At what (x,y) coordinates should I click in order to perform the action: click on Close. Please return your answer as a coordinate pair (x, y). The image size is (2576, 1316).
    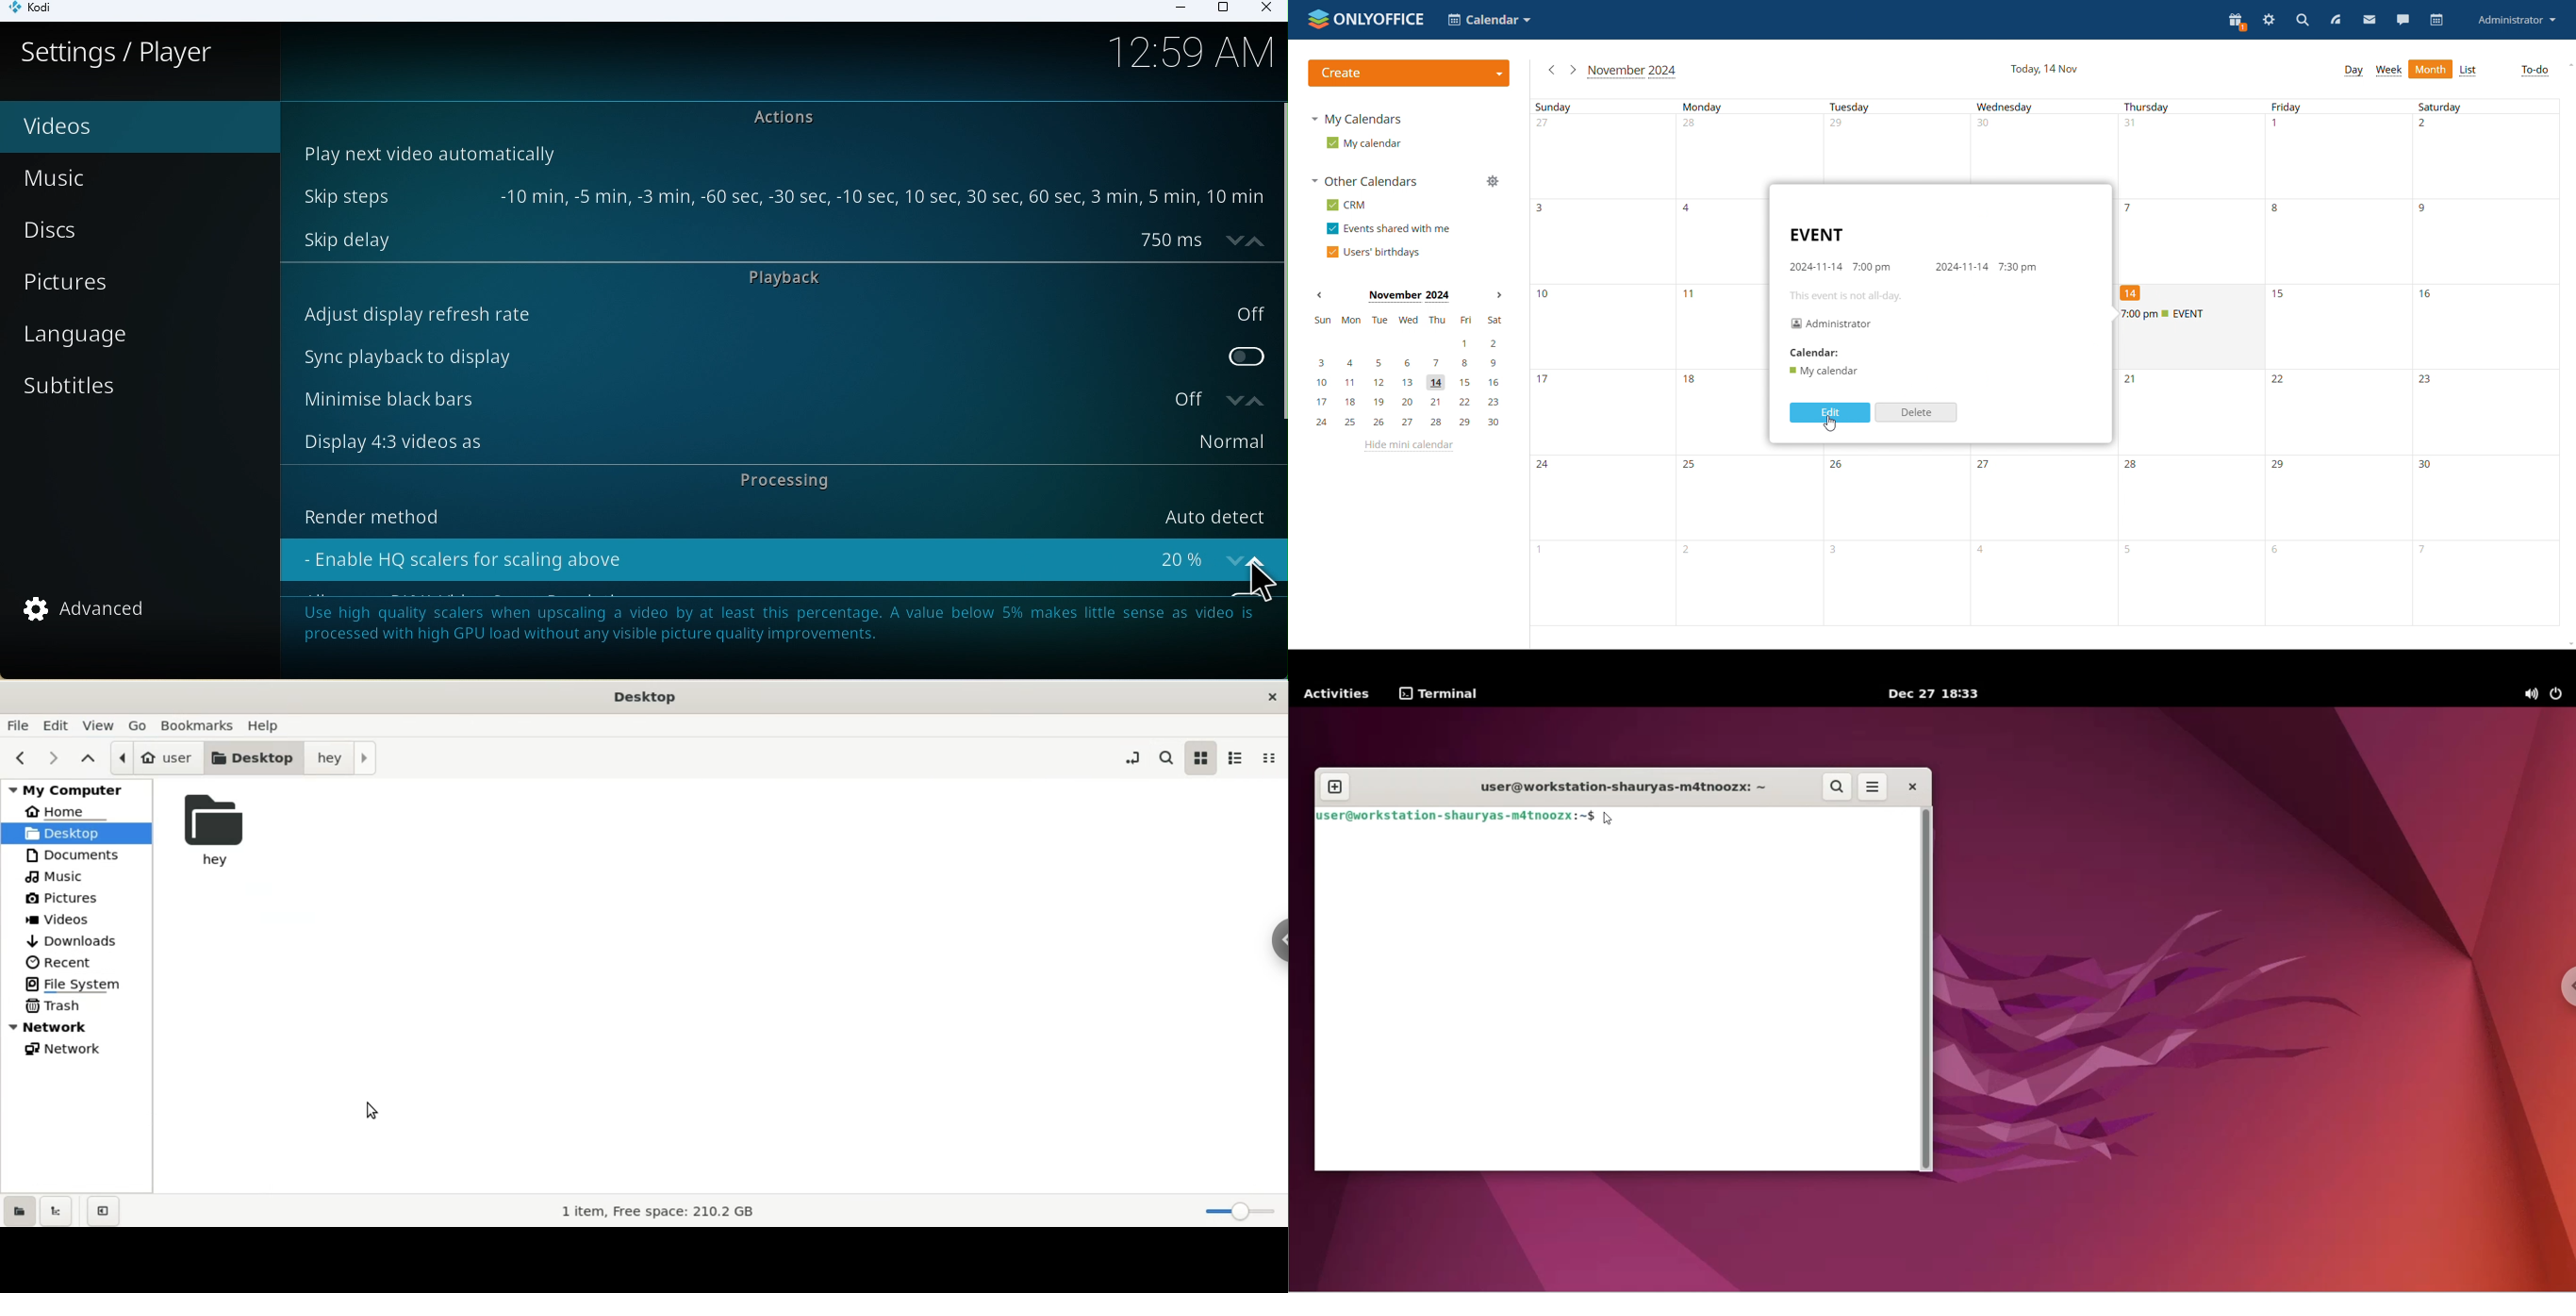
    Looking at the image, I should click on (1264, 9).